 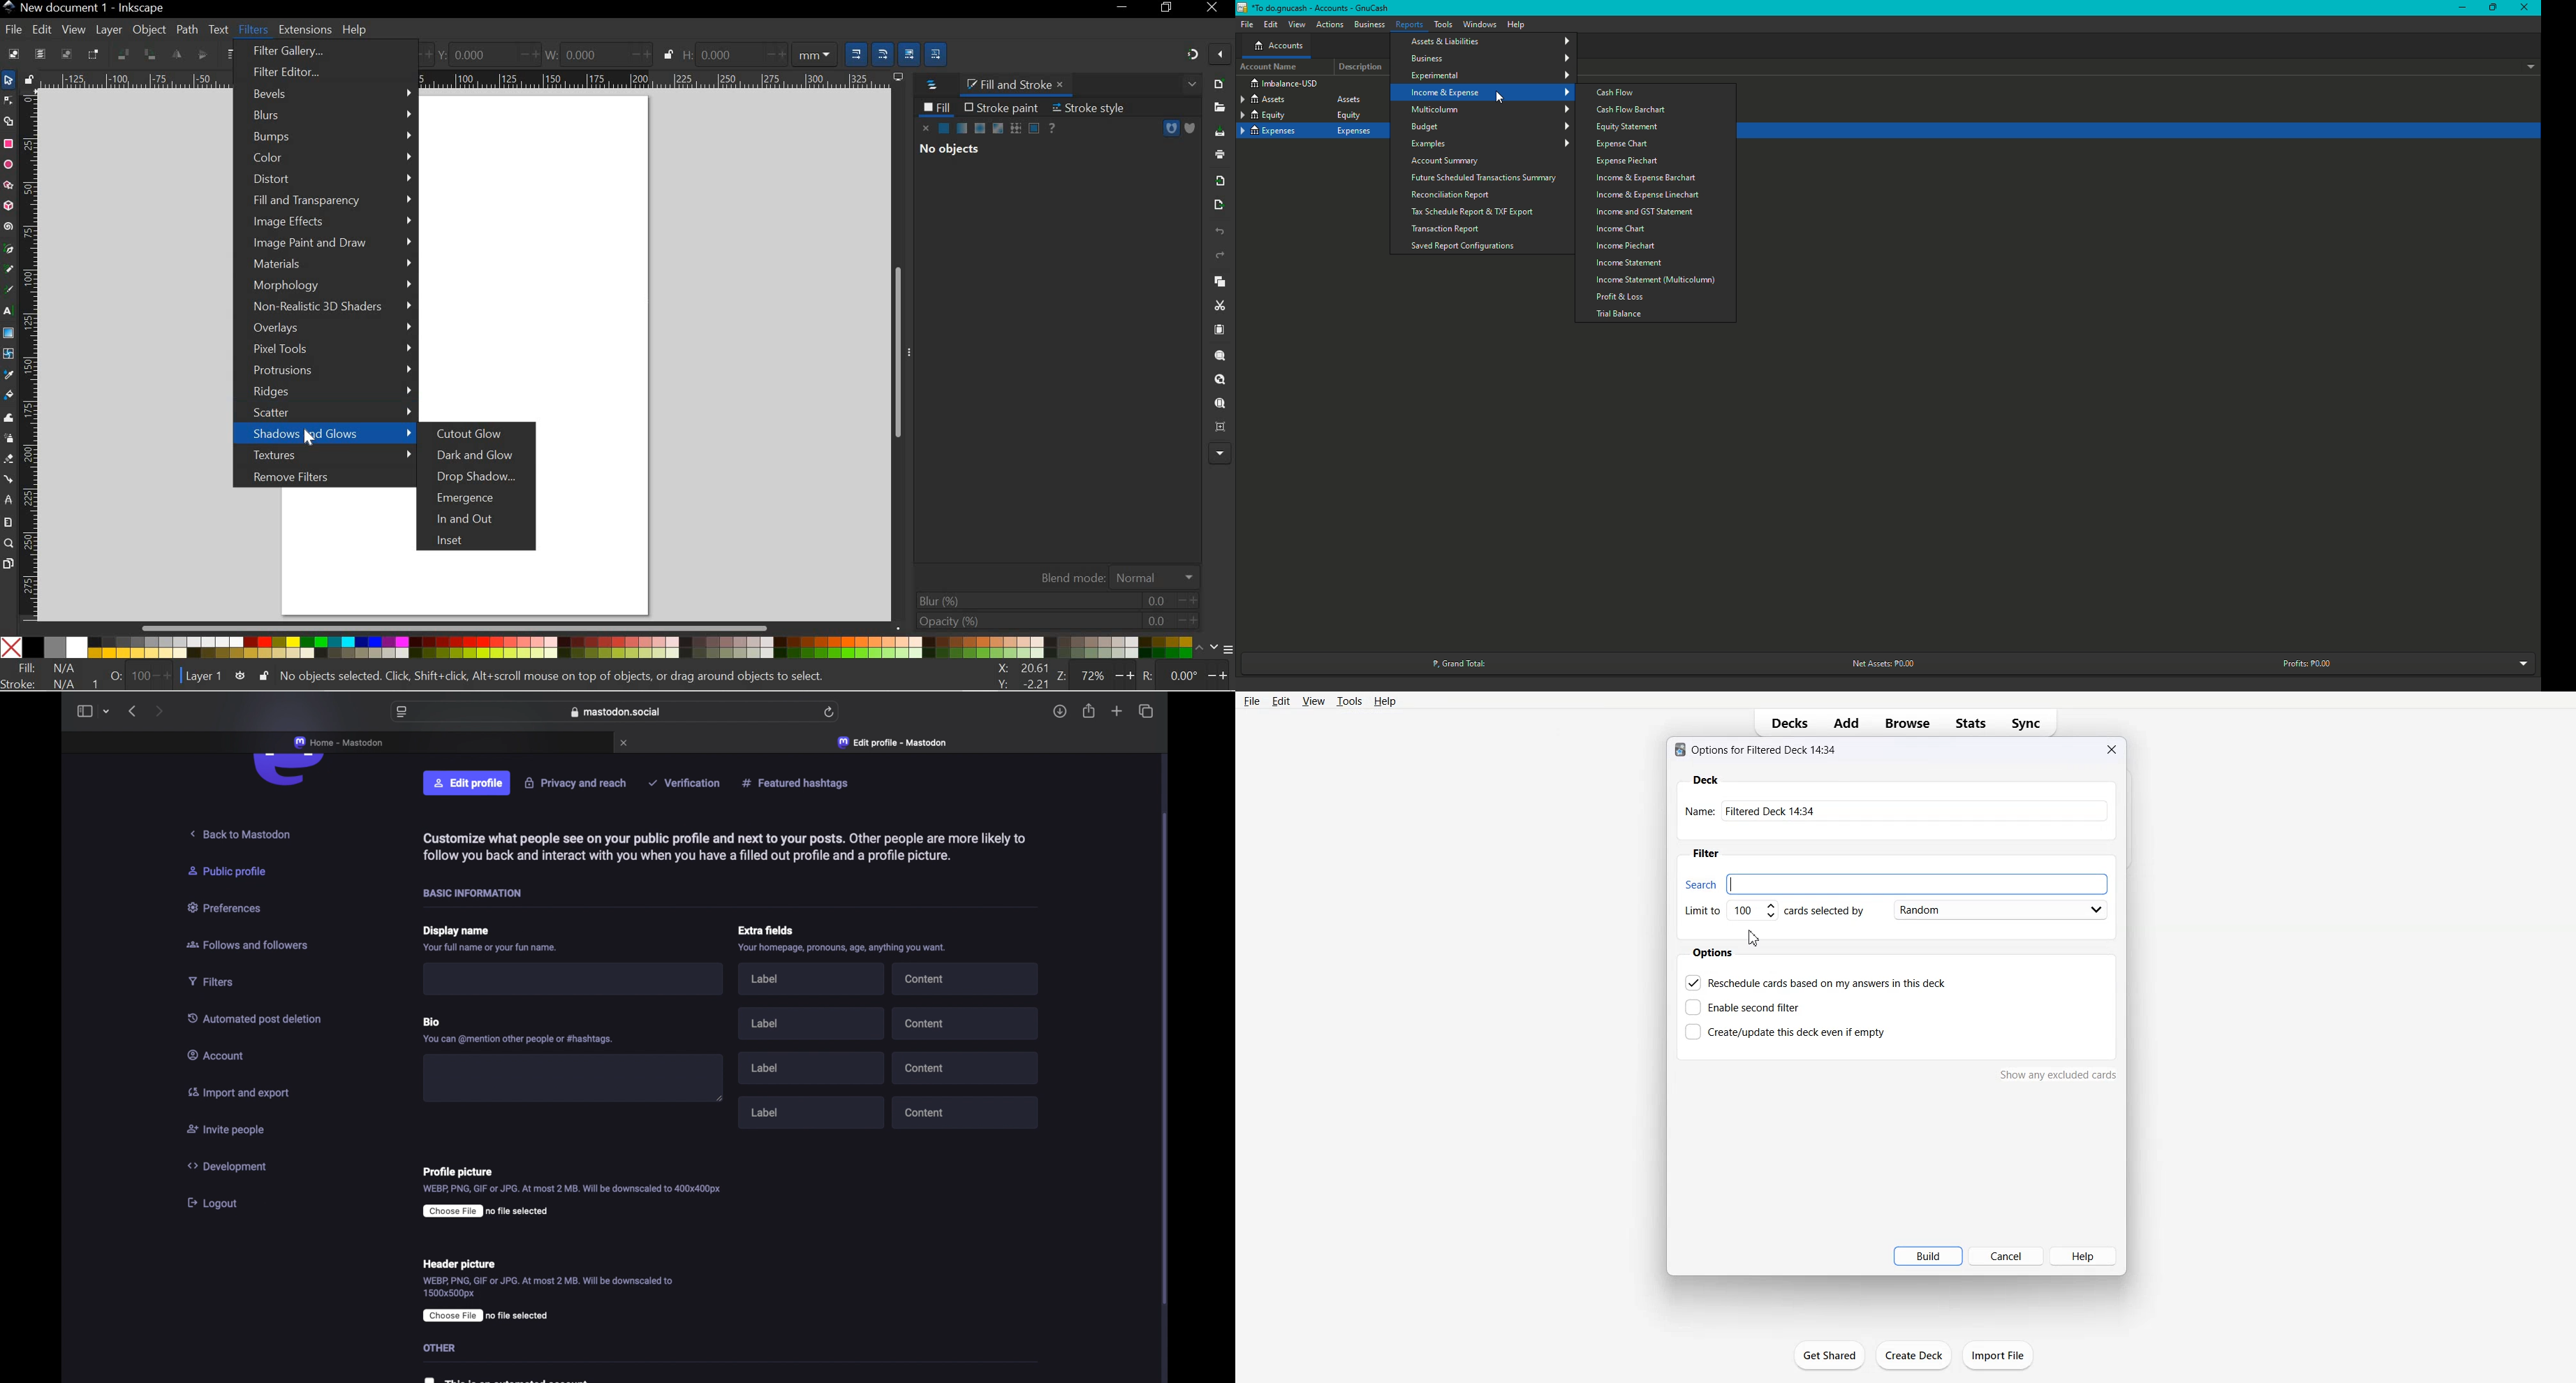 I want to click on MOVE GRADIENTS, so click(x=911, y=52).